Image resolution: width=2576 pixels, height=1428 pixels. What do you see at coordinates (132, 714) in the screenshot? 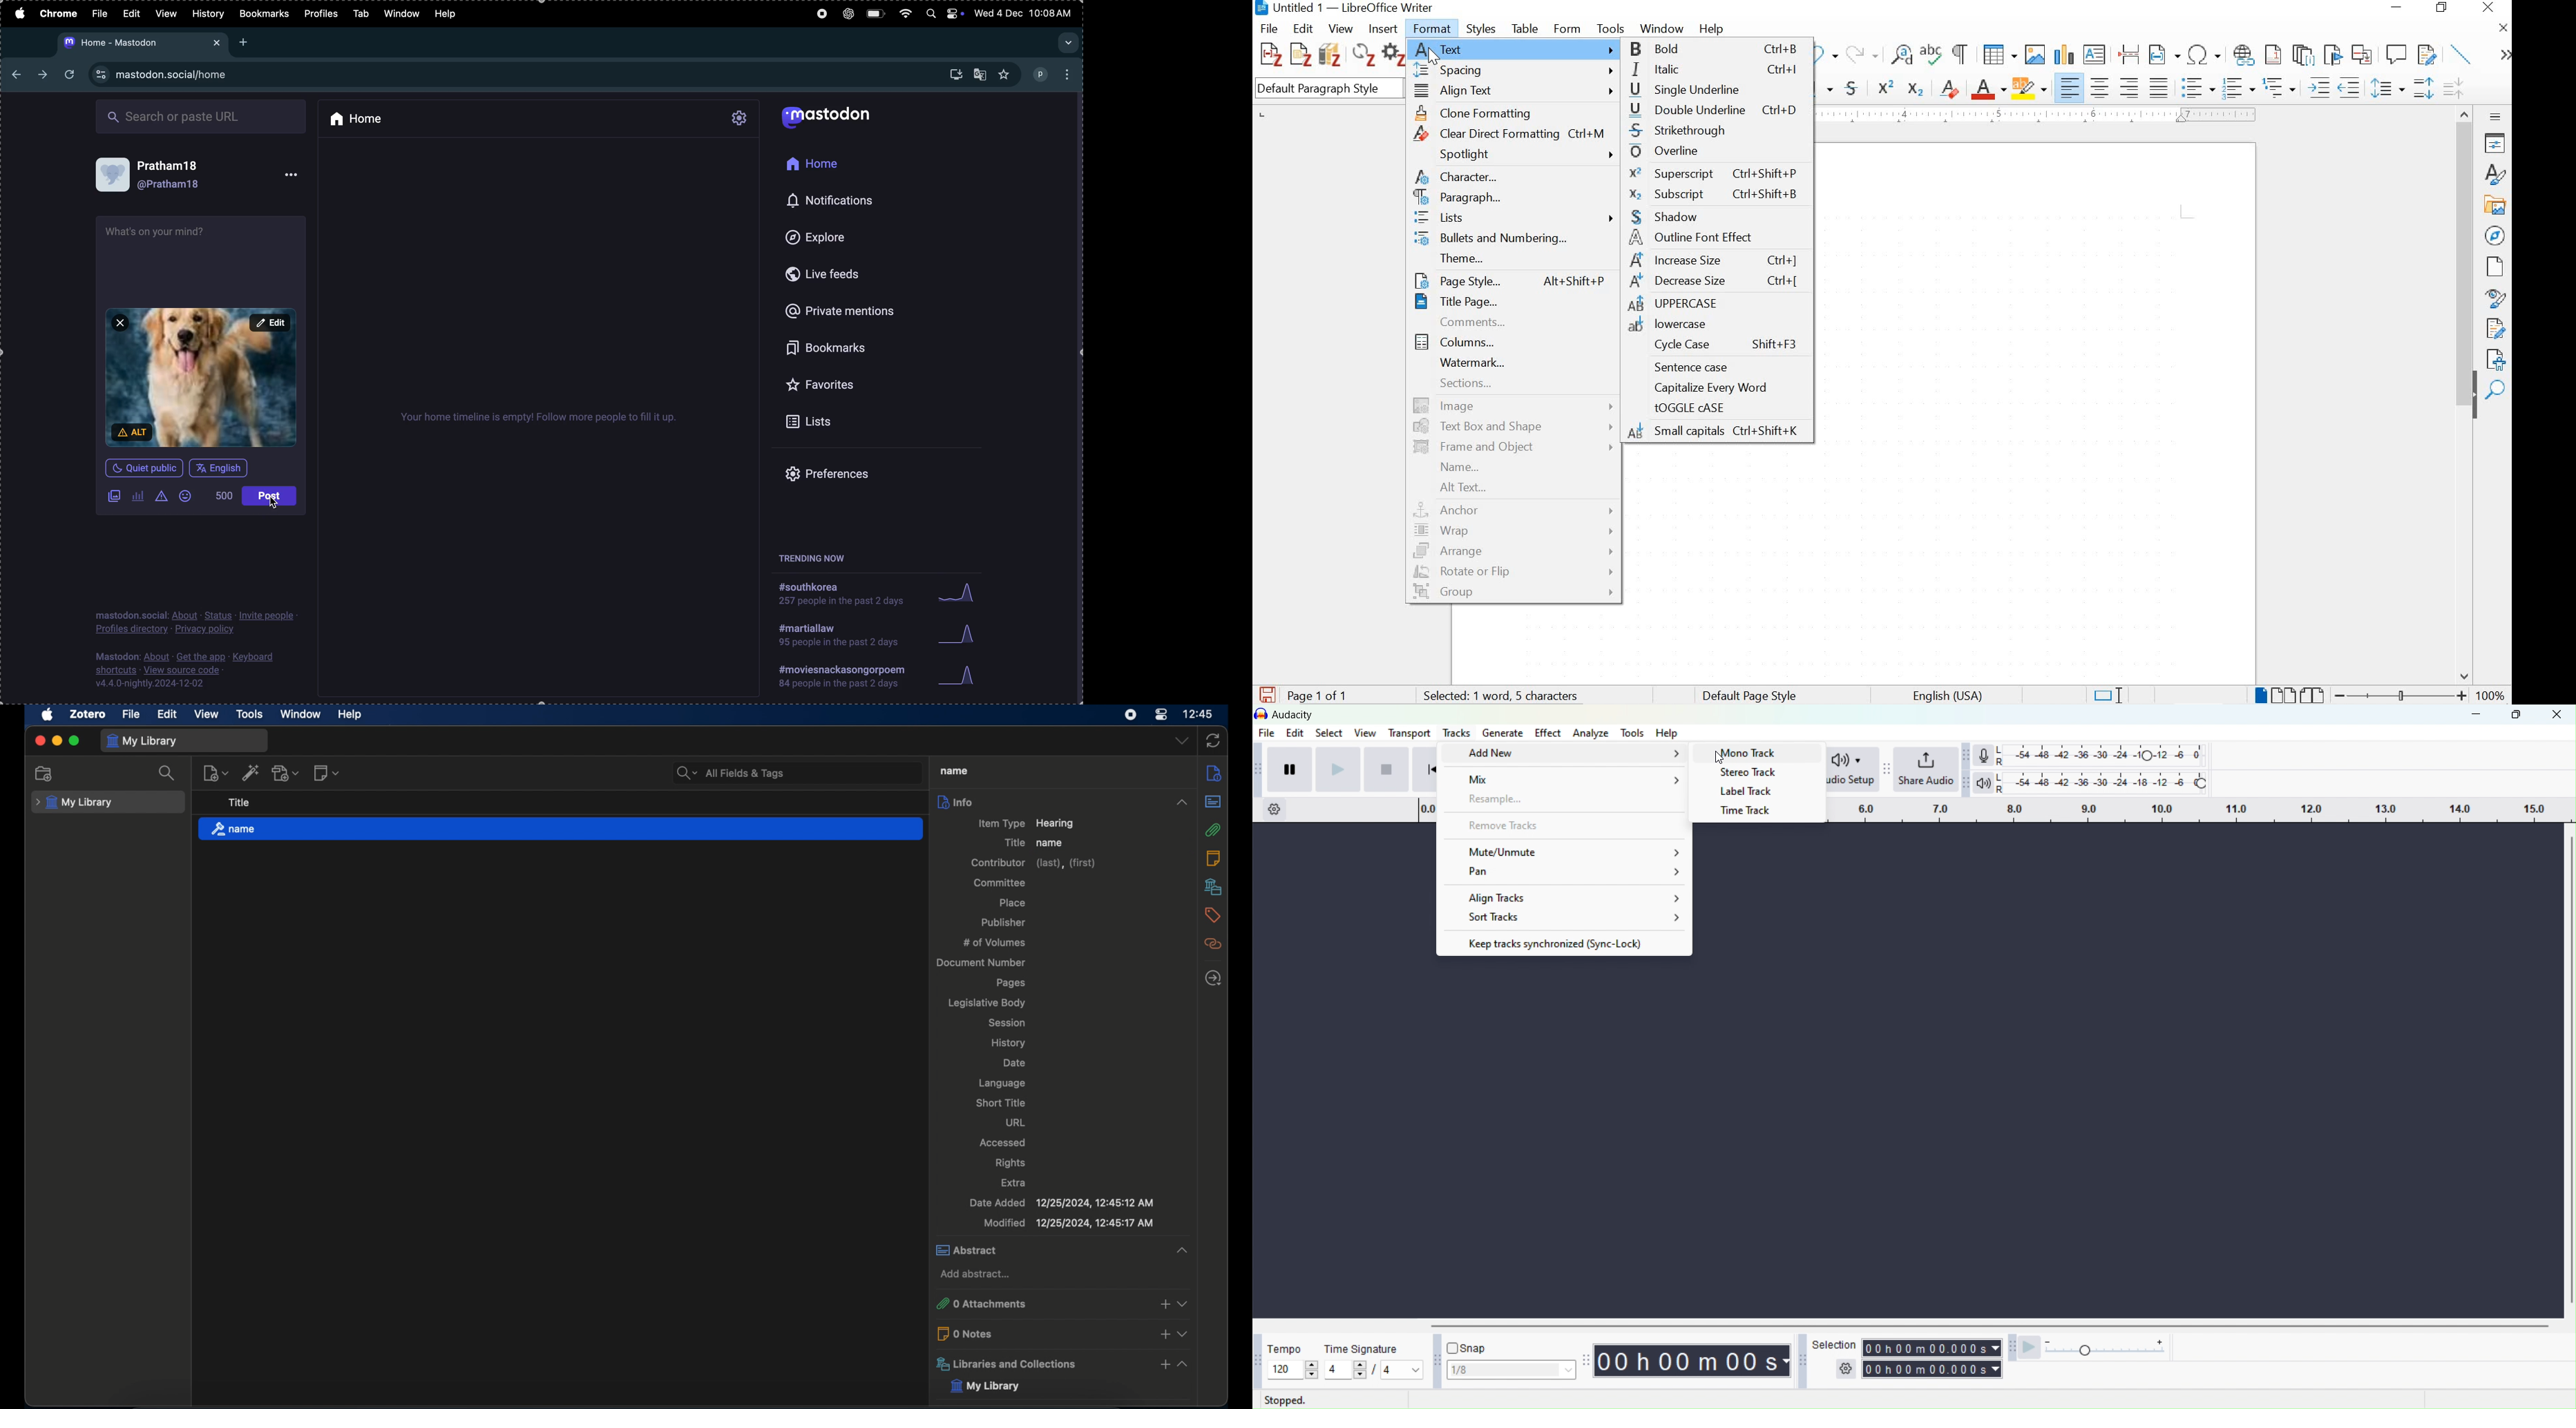
I see `file` at bounding box center [132, 714].